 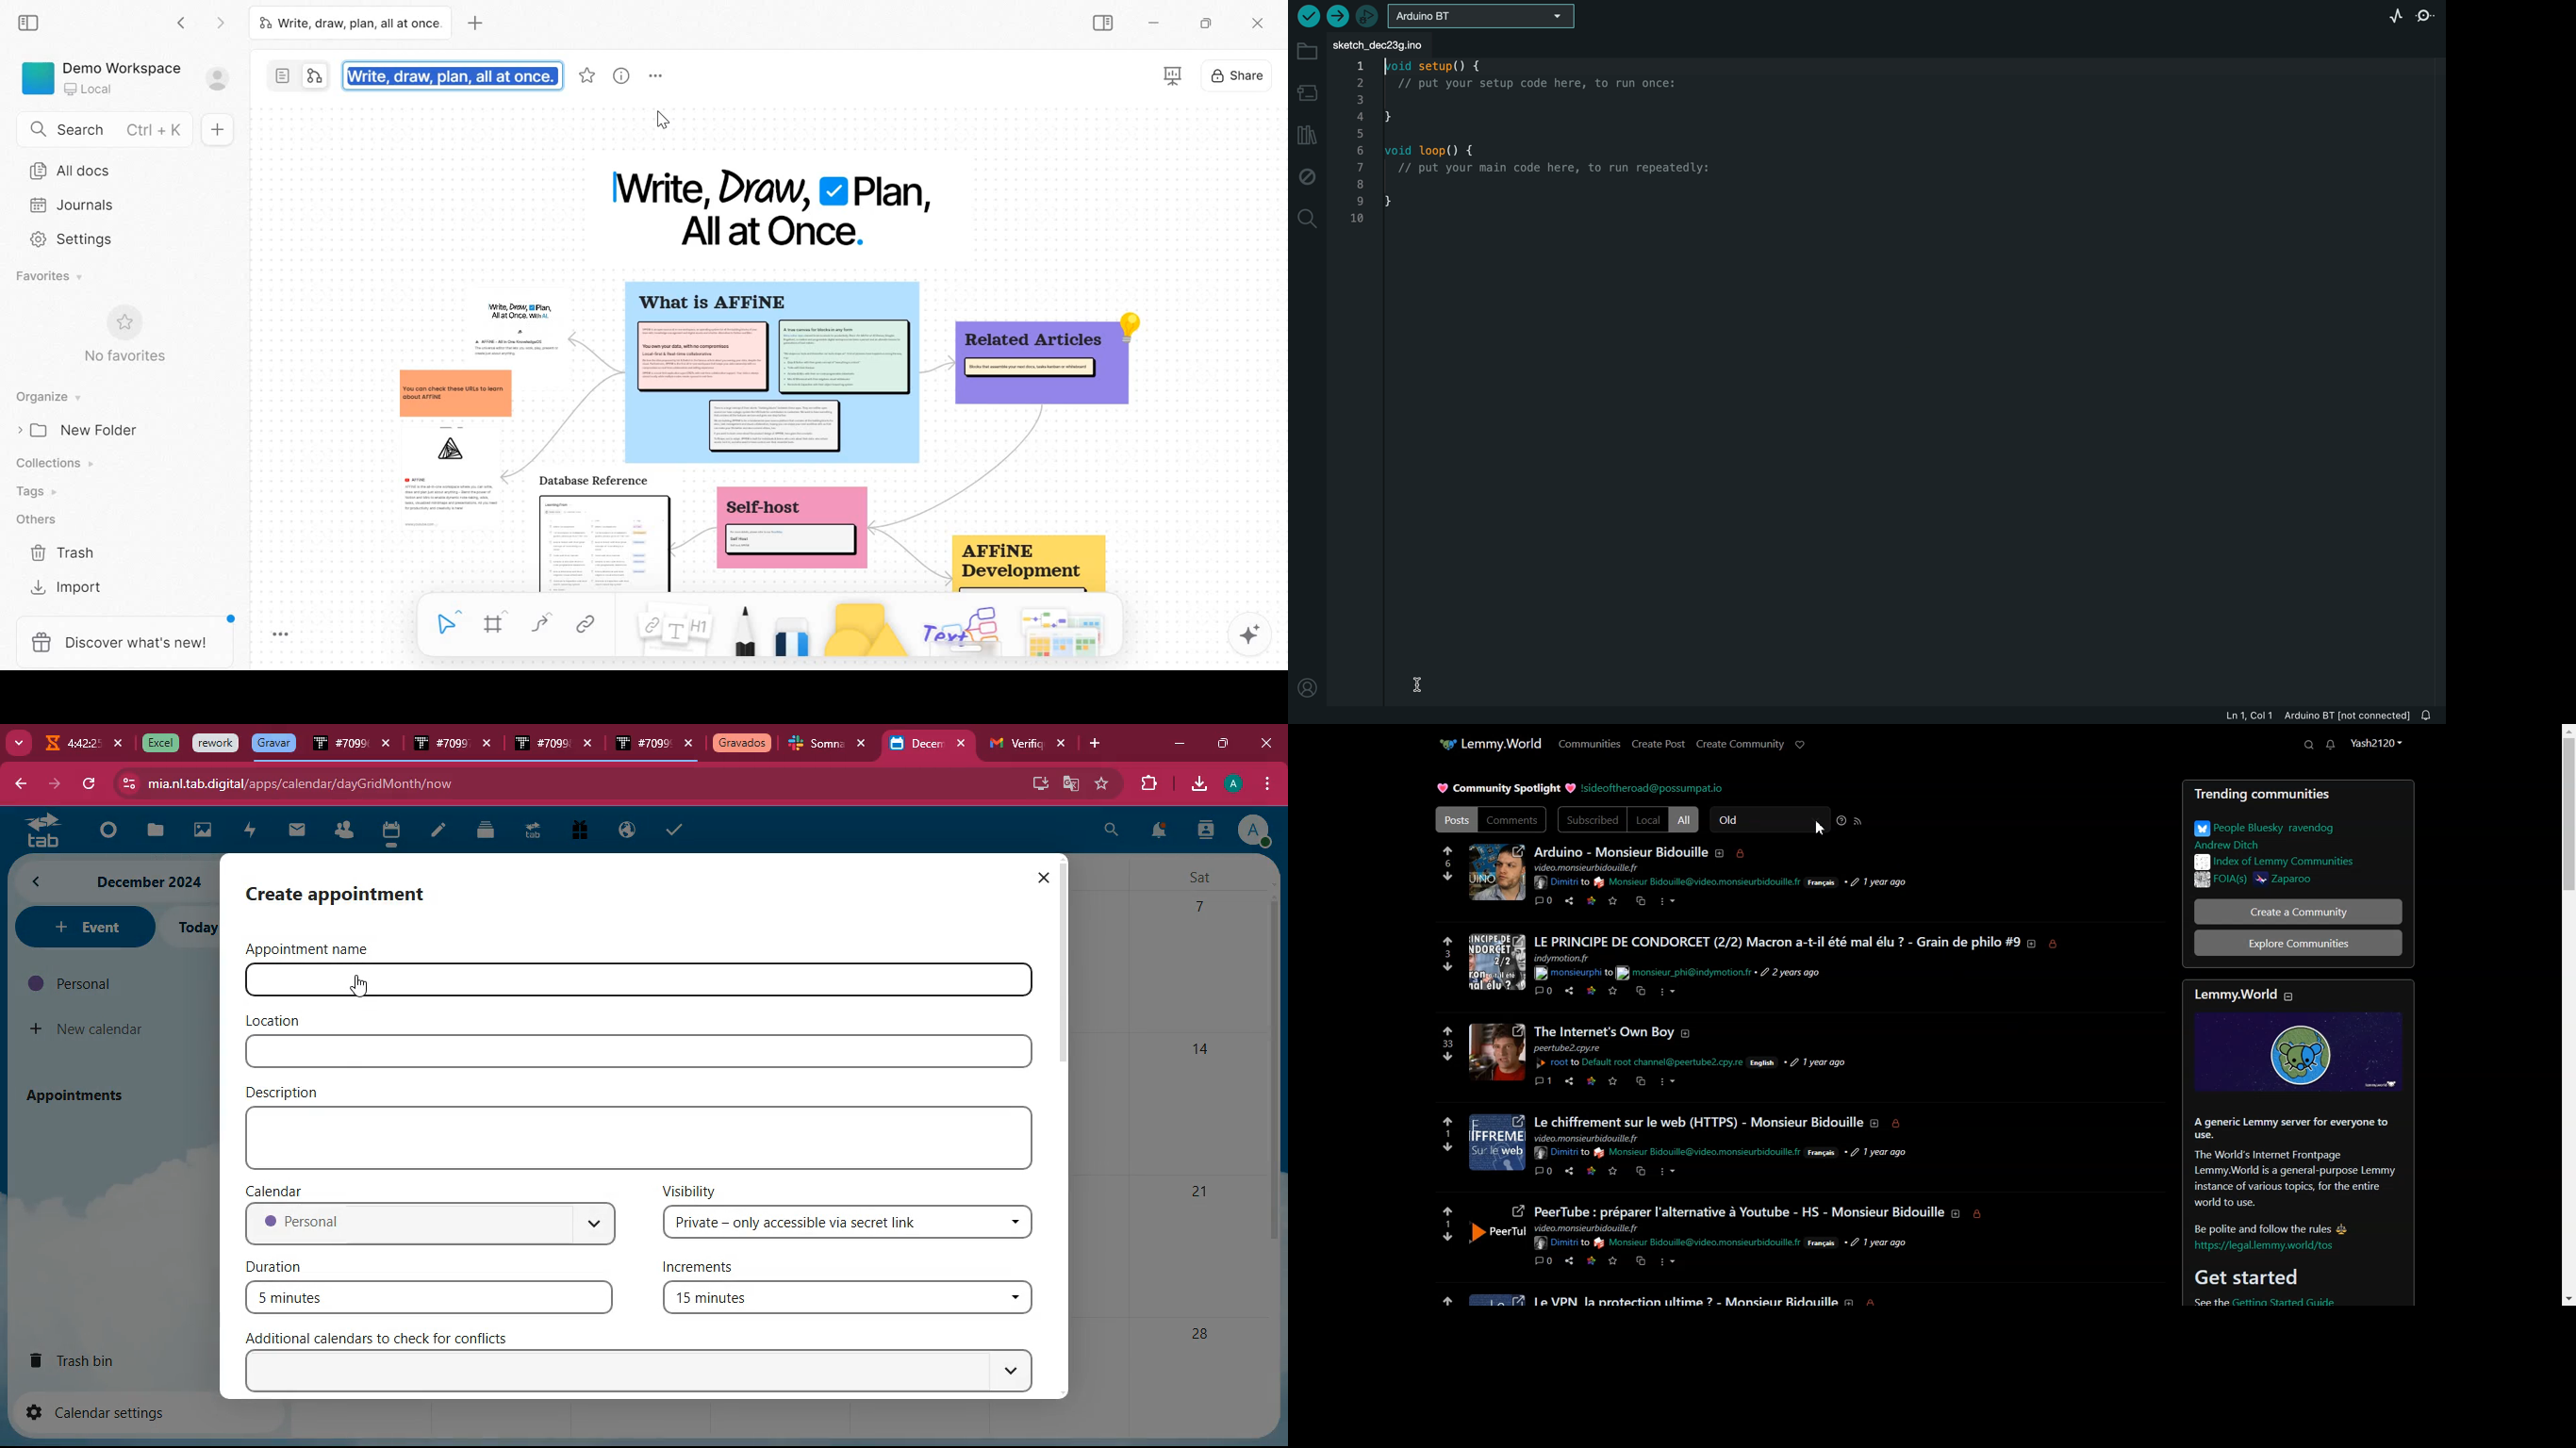 I want to click on close, so click(x=388, y=746).